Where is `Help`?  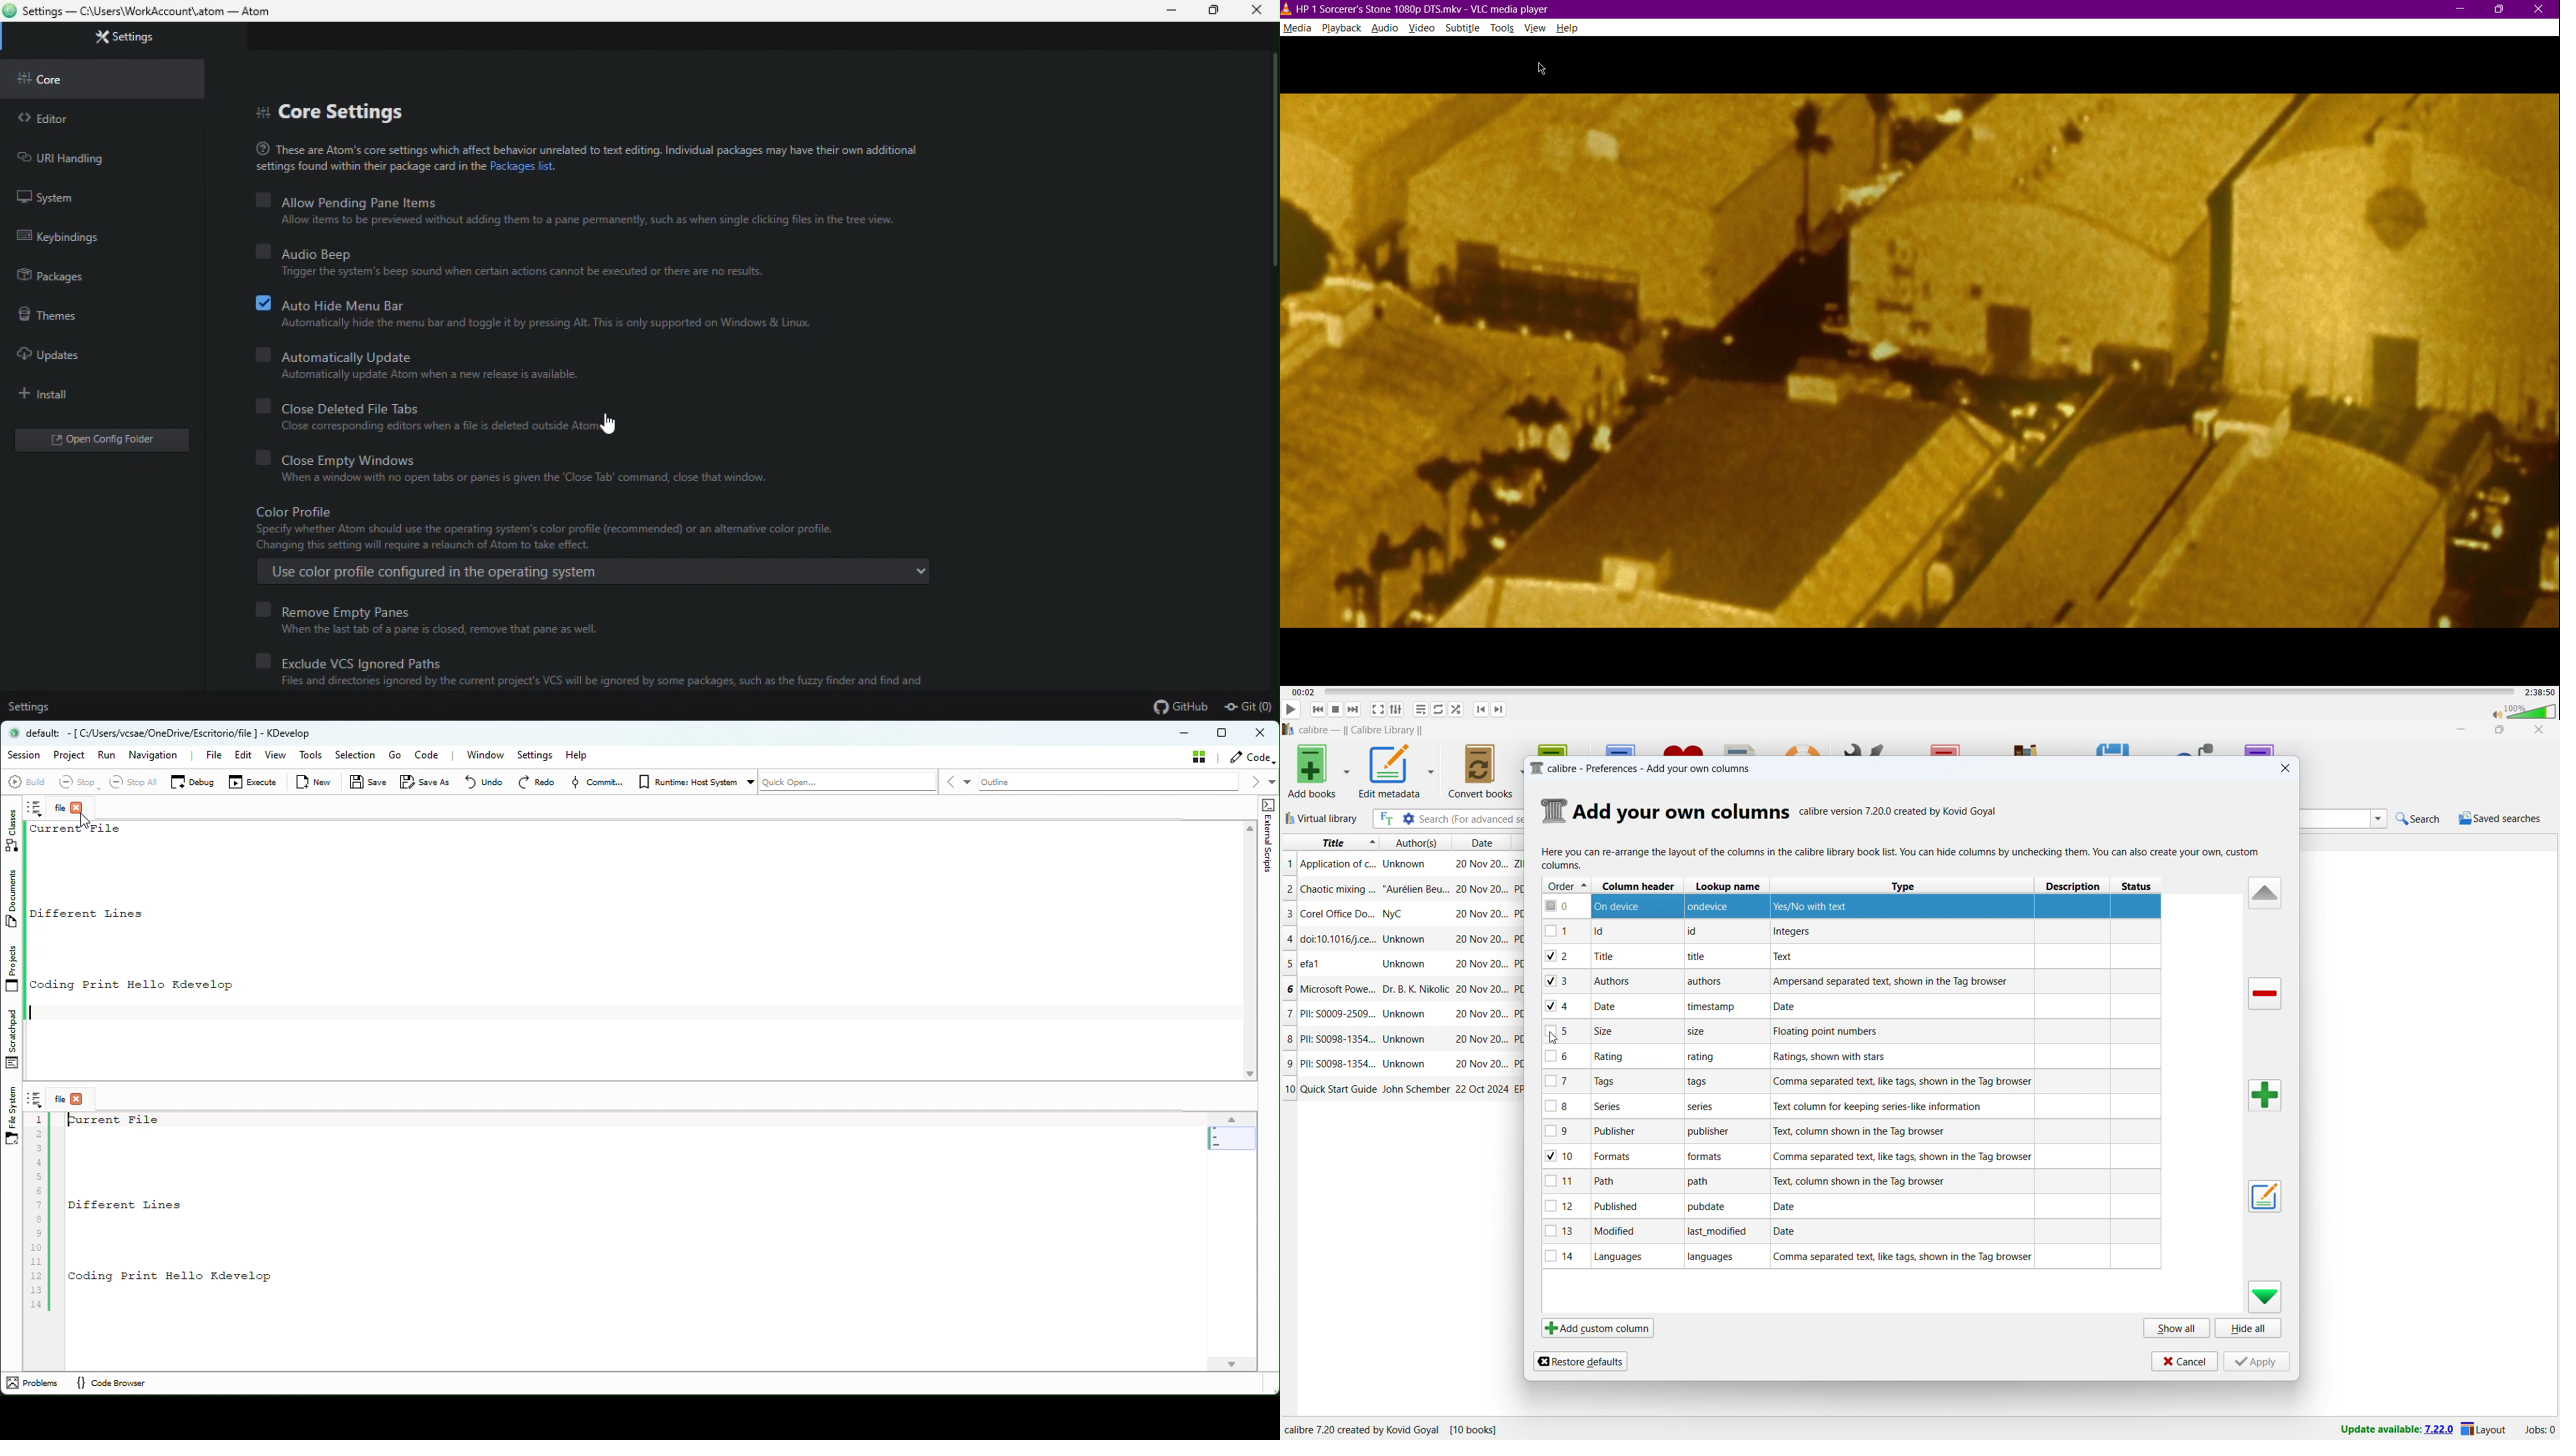 Help is located at coordinates (1569, 28).